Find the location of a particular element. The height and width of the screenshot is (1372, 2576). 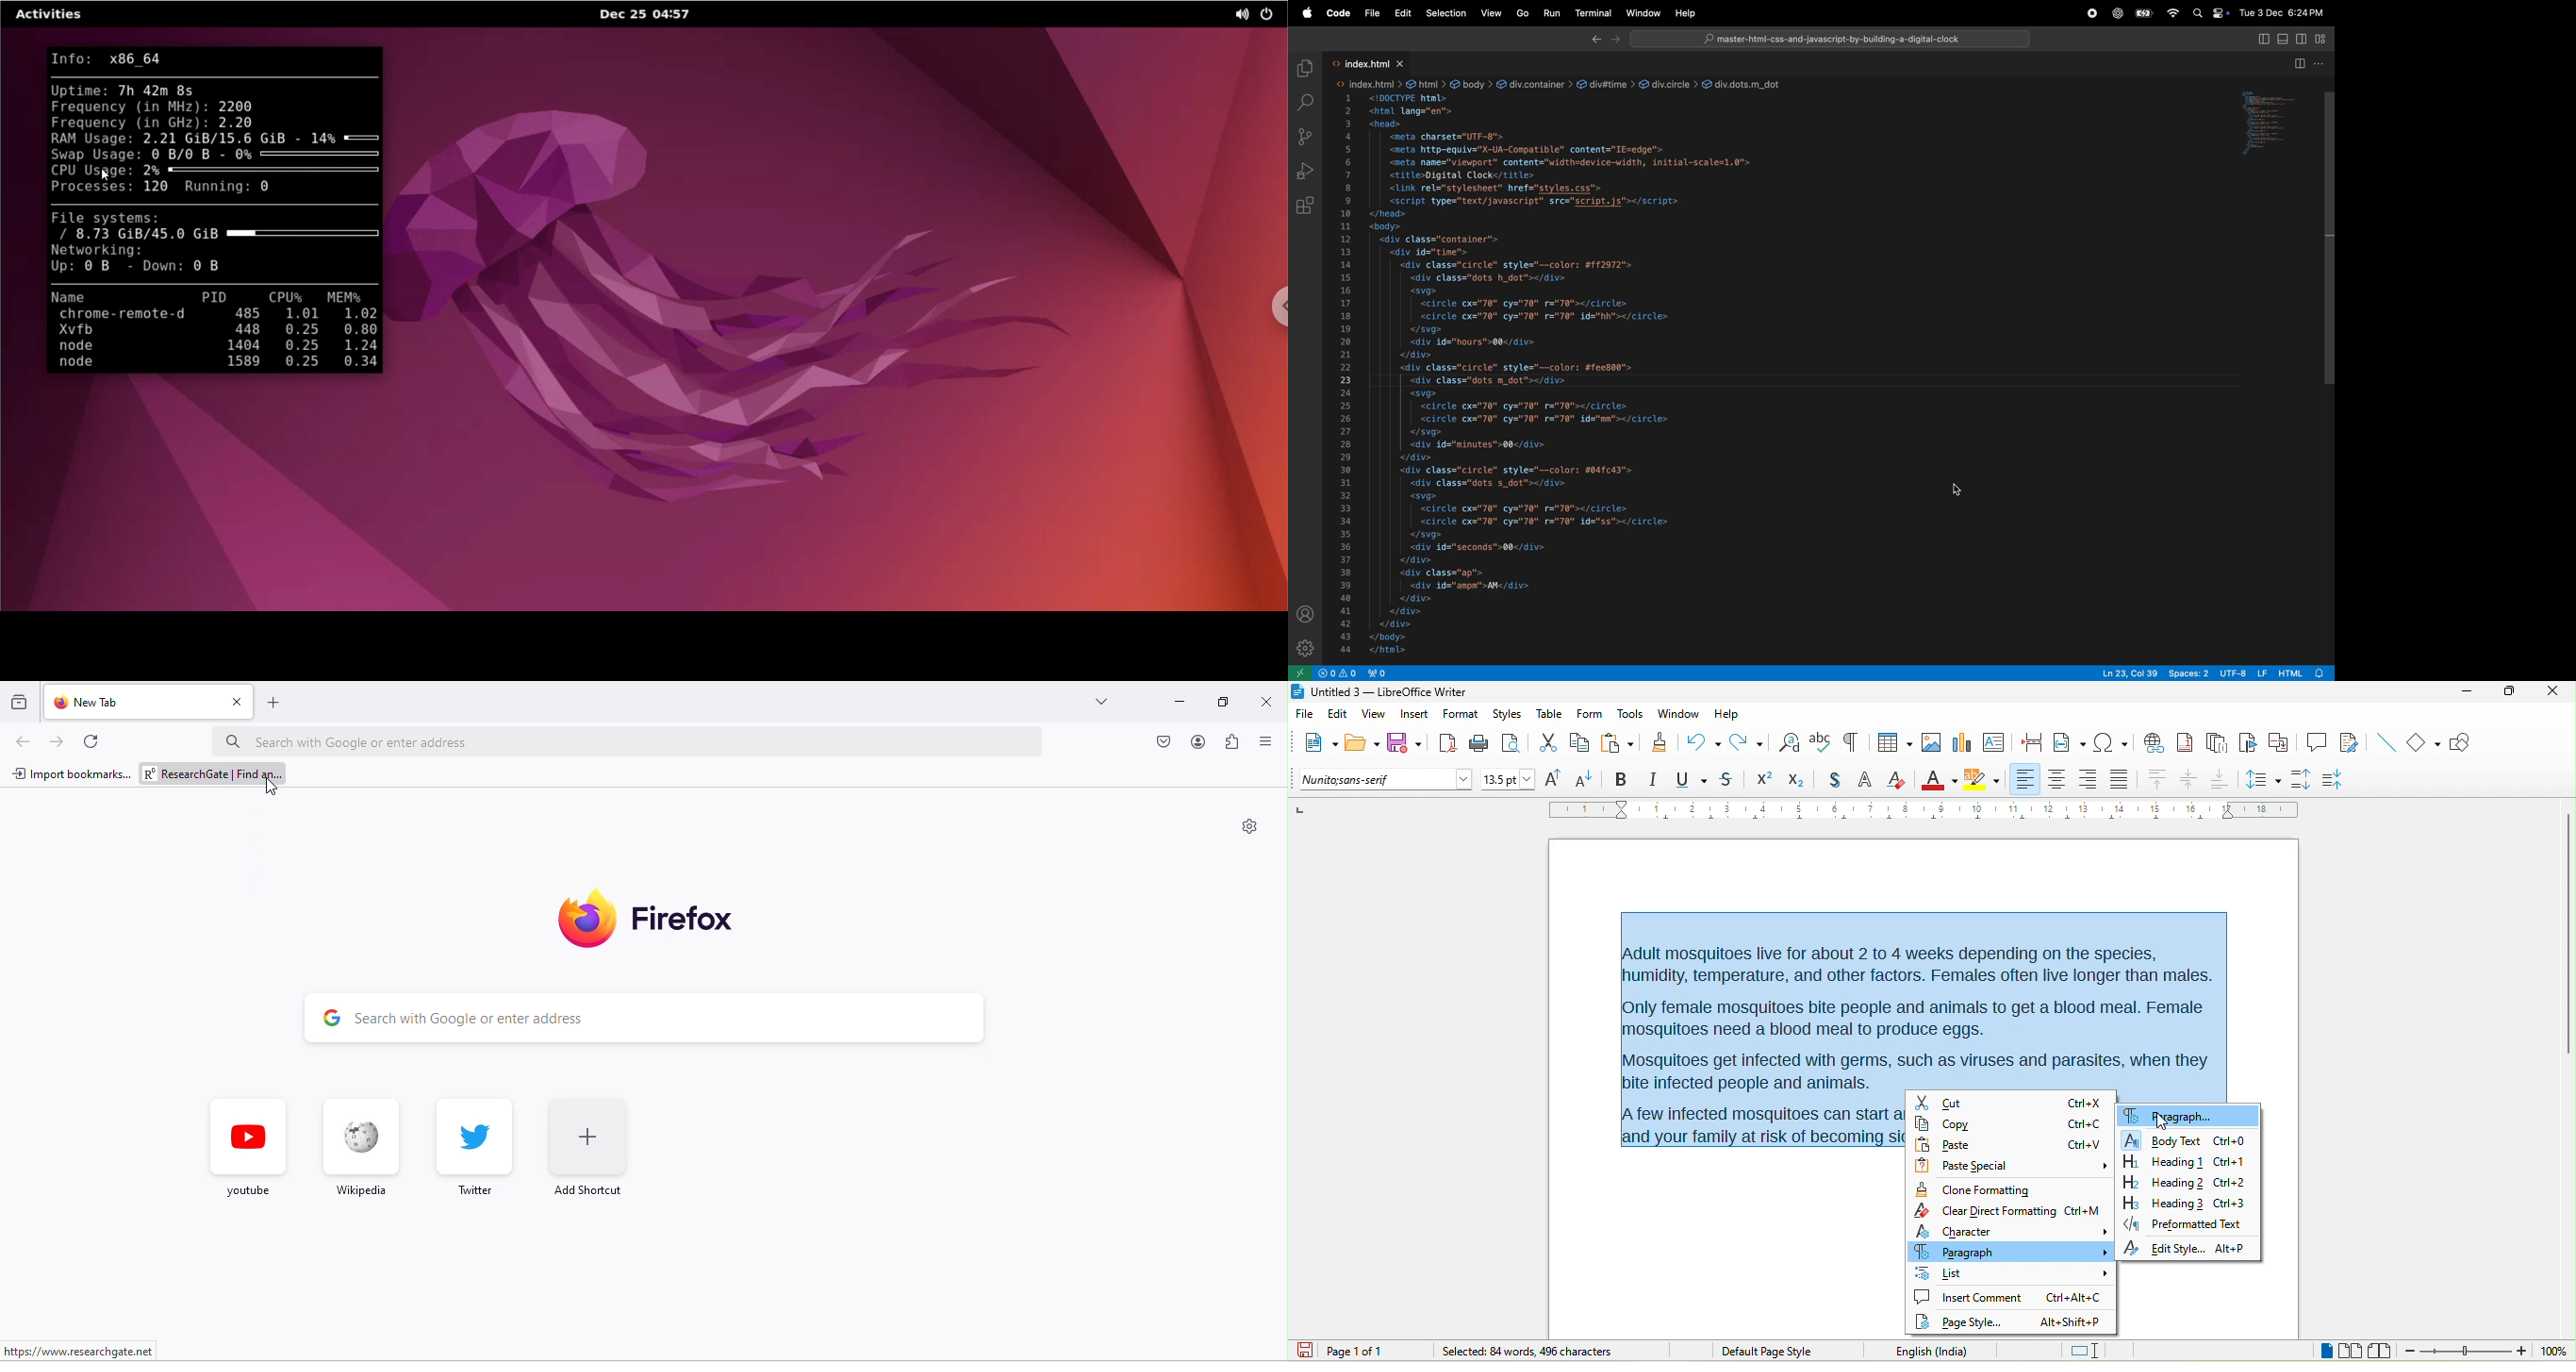

field is located at coordinates (2070, 741).